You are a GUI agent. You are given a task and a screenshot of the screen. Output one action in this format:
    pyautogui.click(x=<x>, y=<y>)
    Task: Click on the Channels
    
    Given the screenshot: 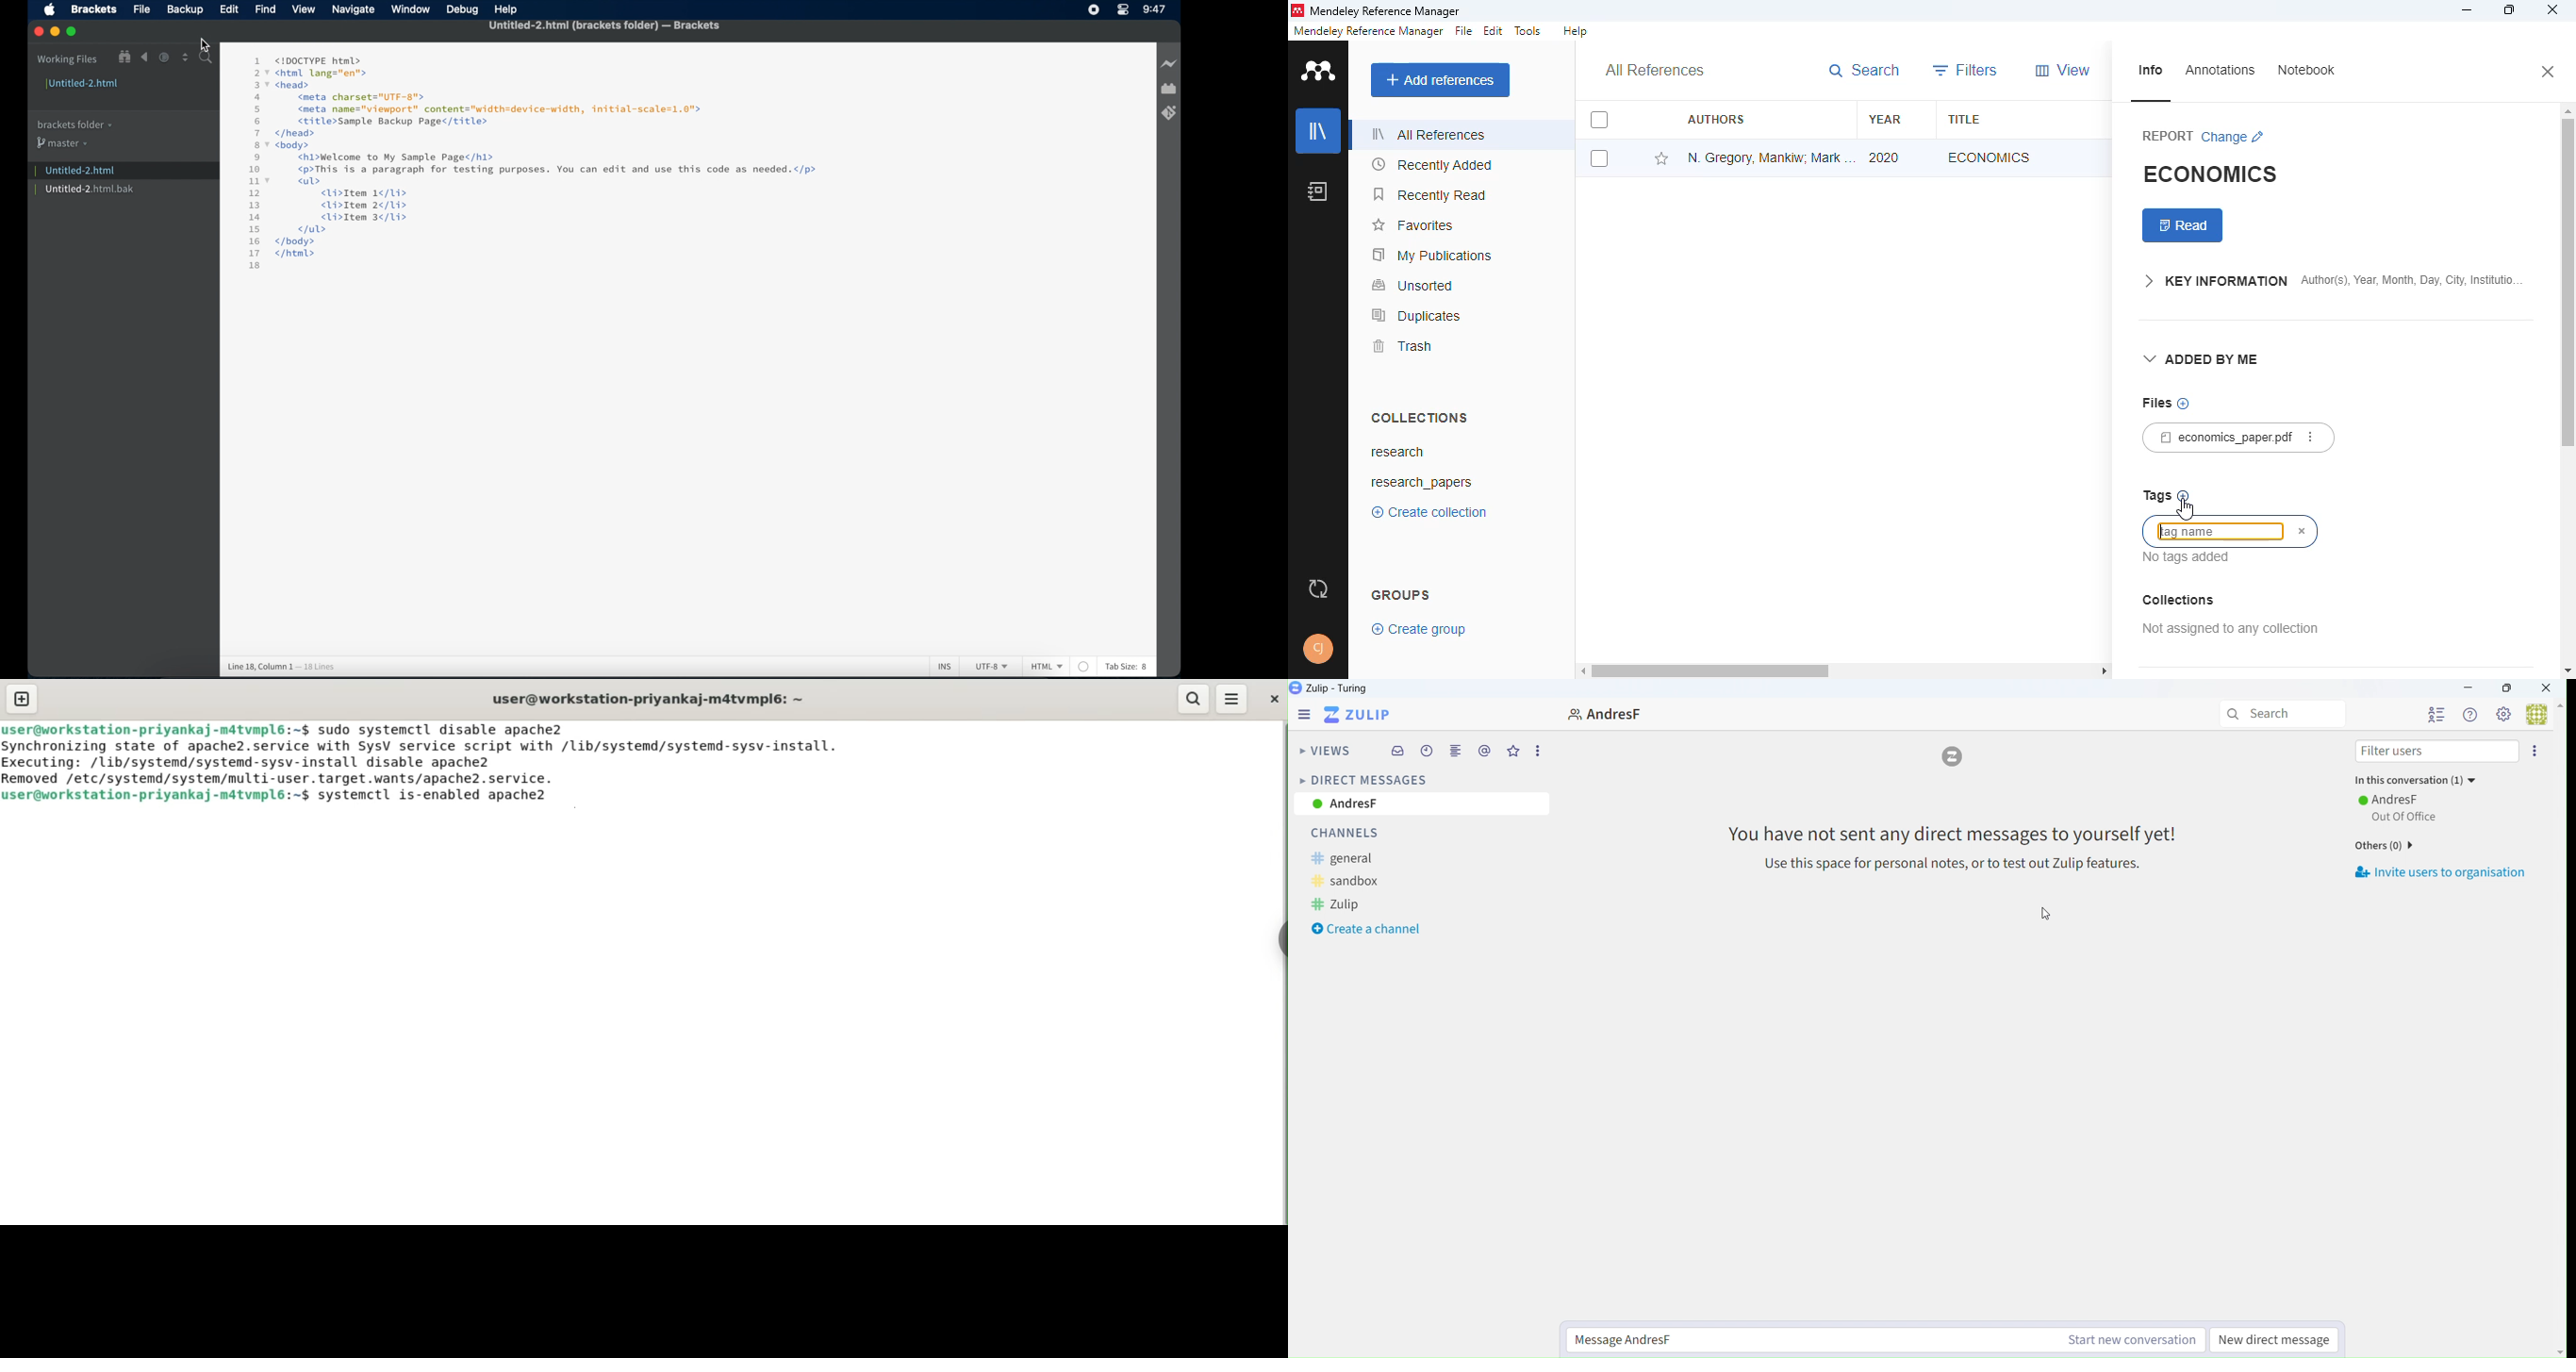 What is the action you would take?
    pyautogui.click(x=1355, y=833)
    